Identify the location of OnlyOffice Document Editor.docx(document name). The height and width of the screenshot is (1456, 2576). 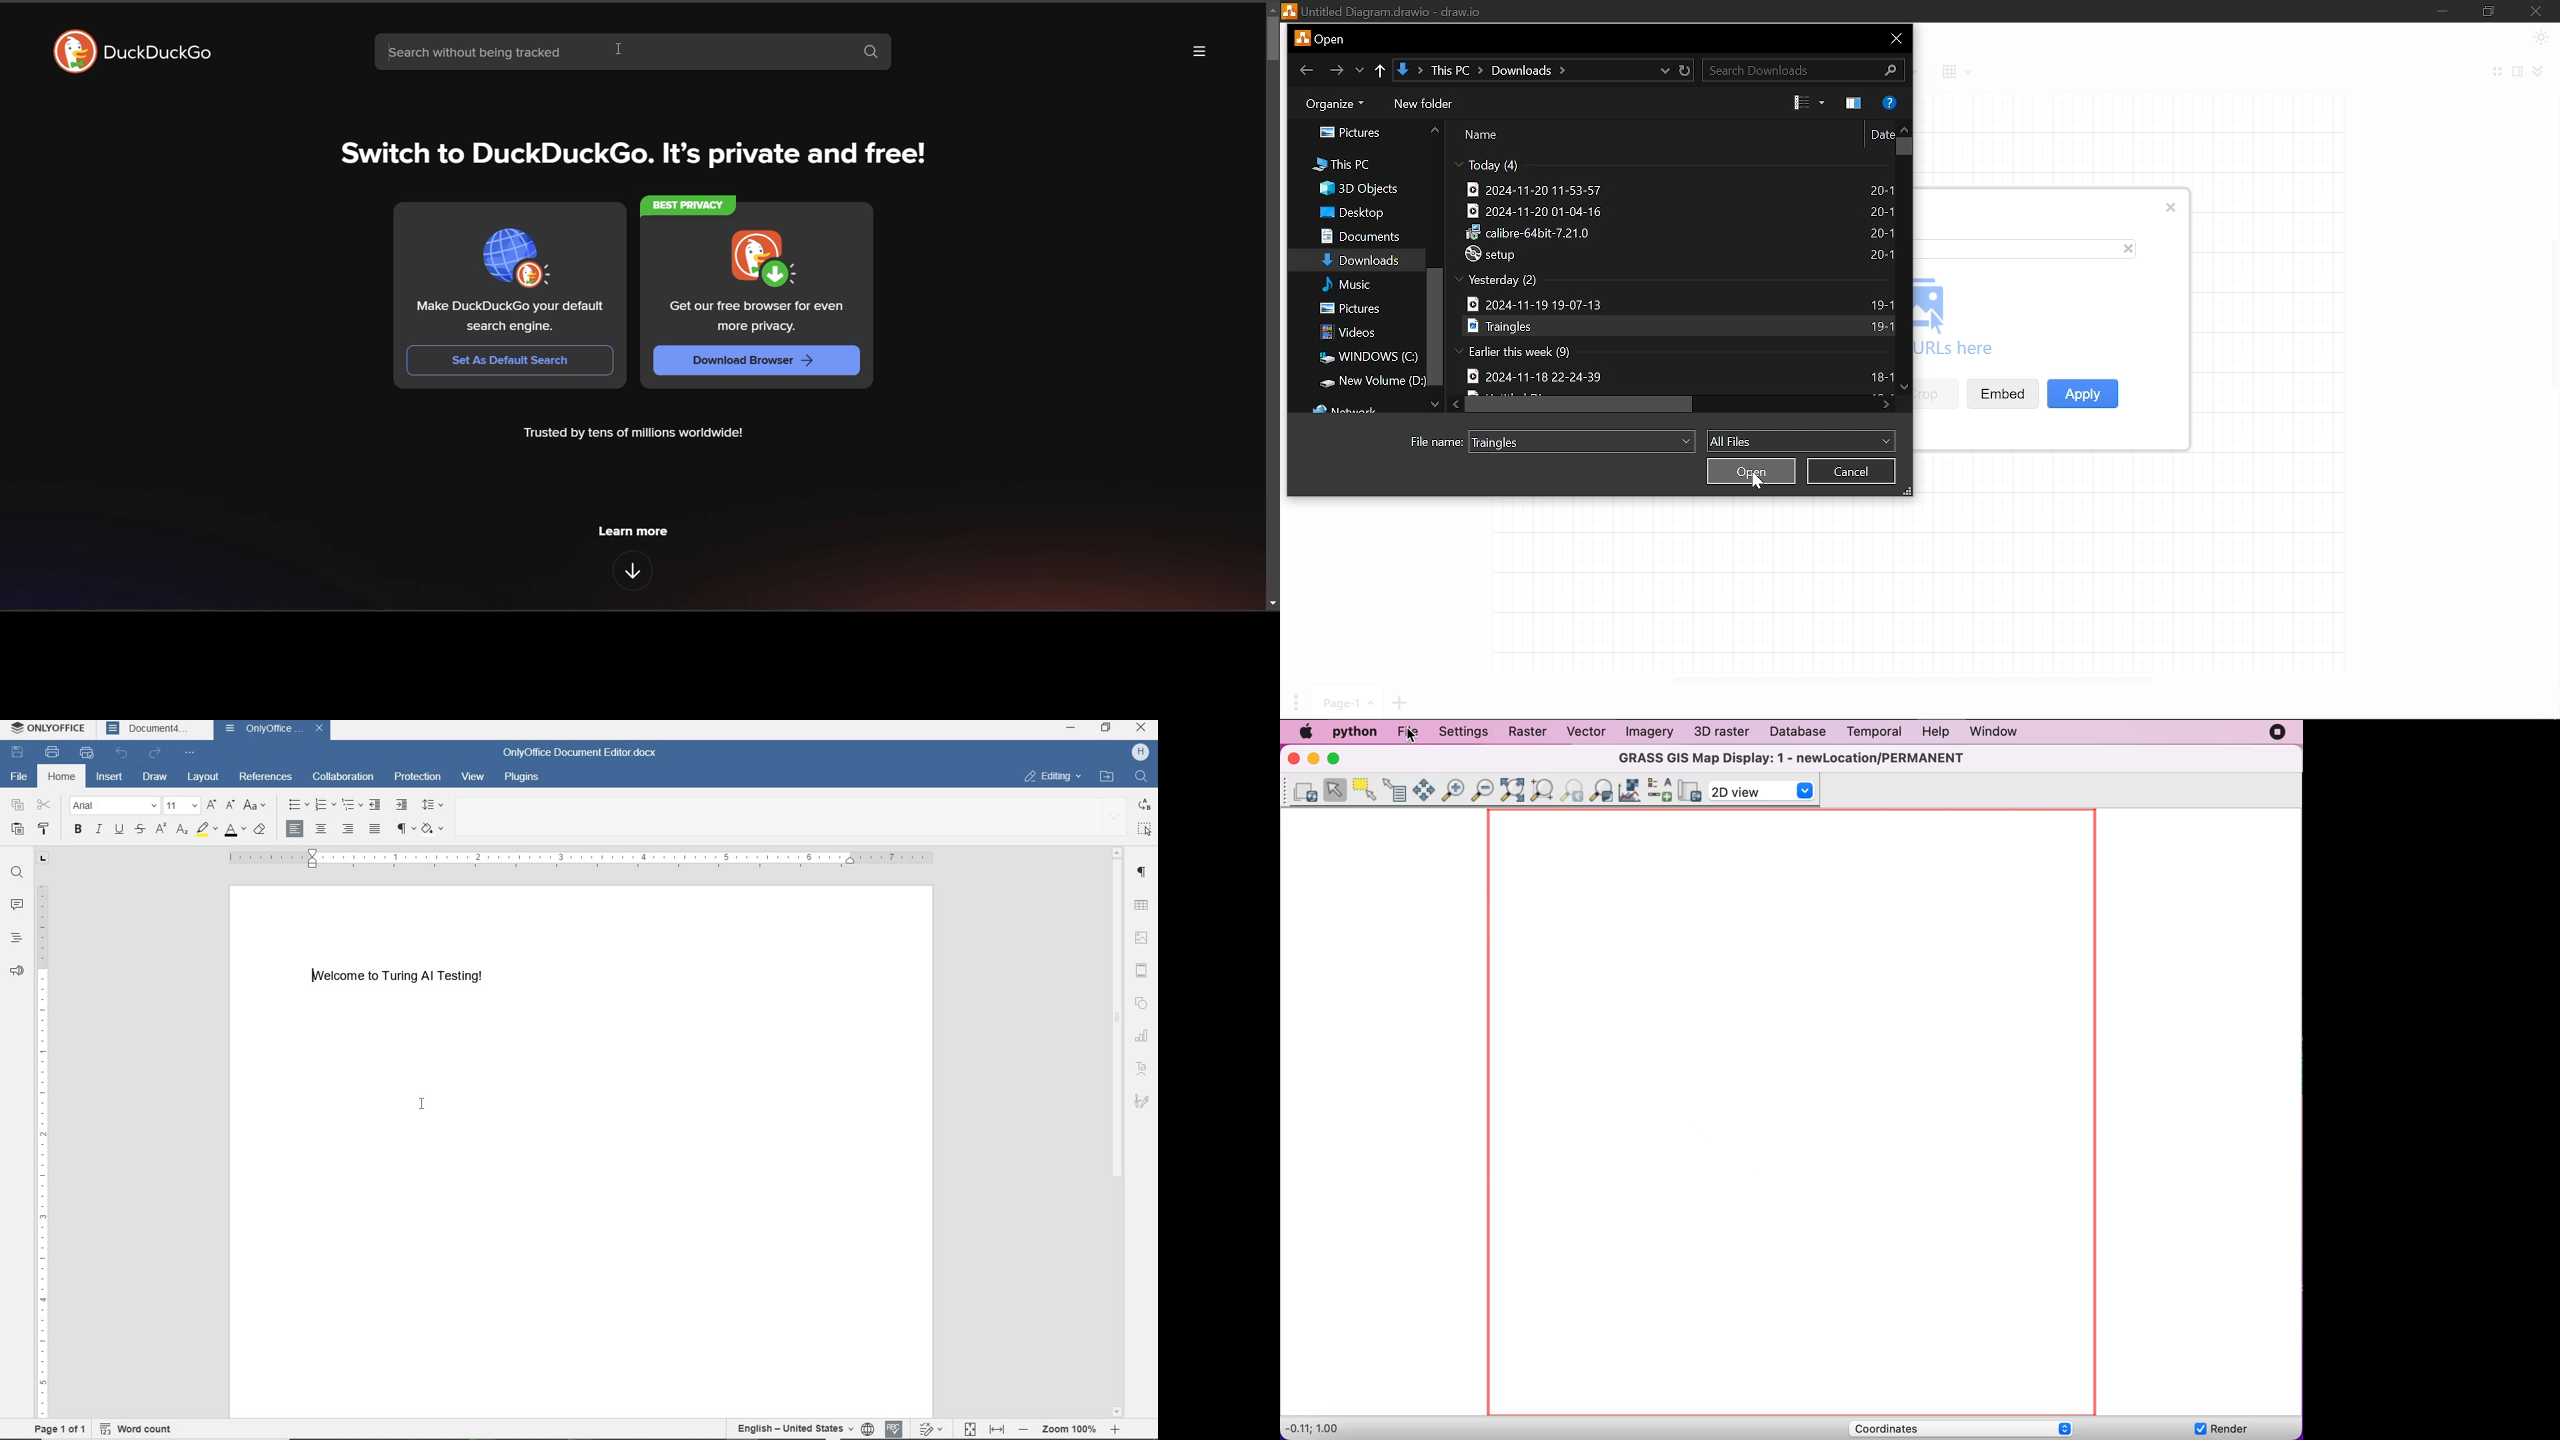
(582, 752).